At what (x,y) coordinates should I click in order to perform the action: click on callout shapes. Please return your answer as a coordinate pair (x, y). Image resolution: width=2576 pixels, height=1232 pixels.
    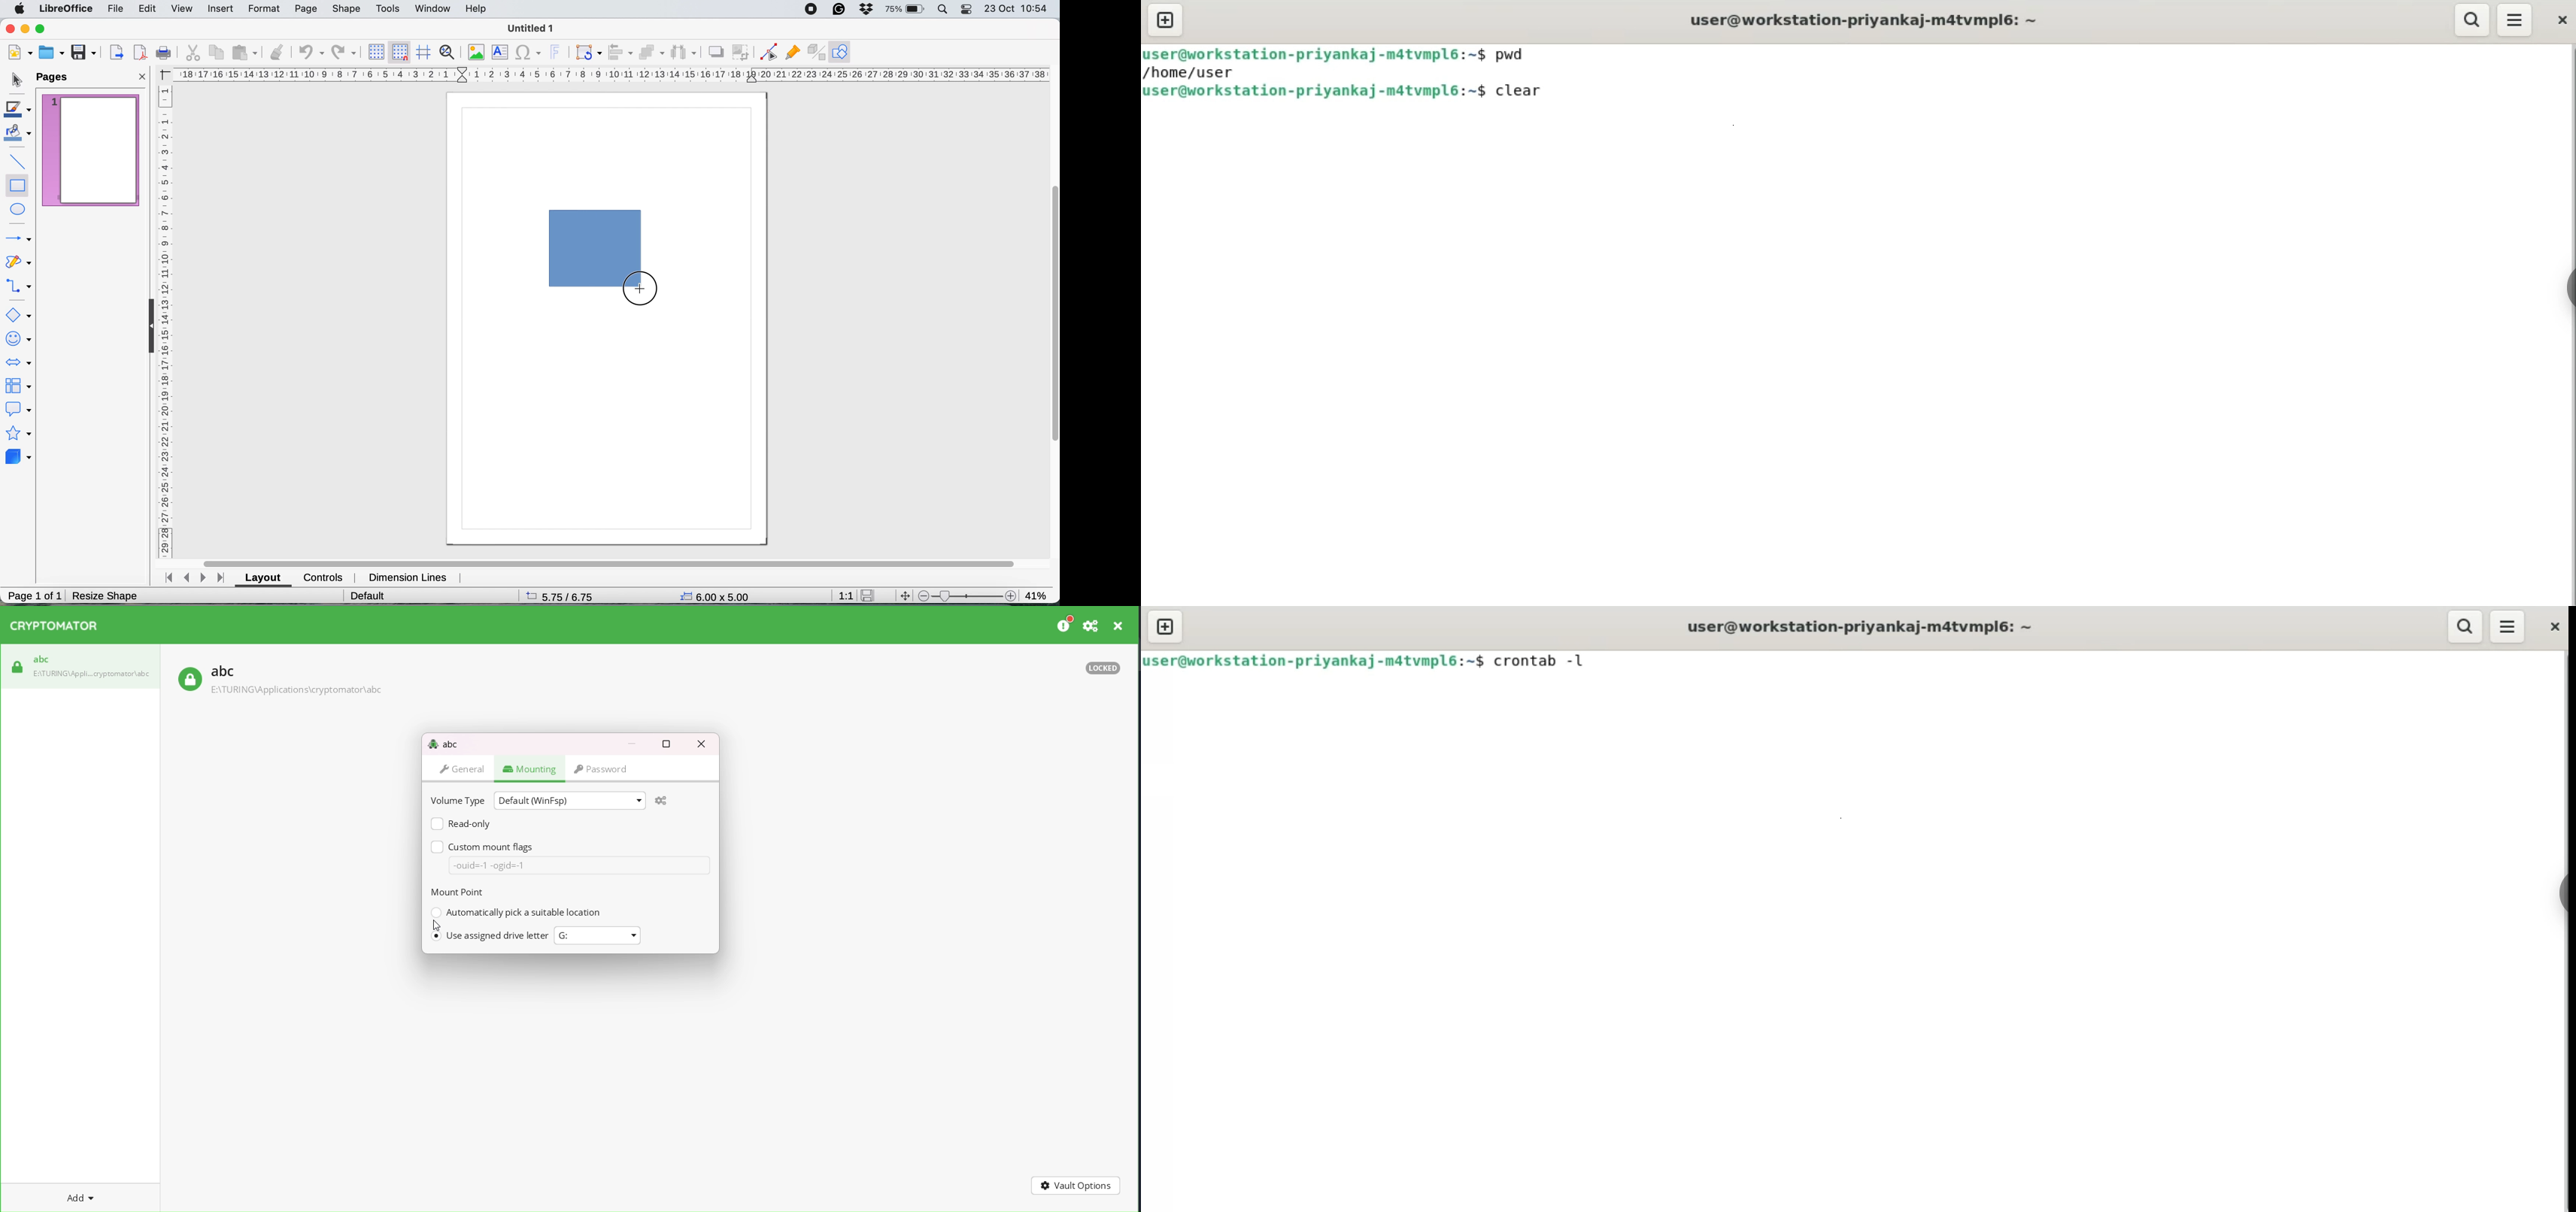
    Looking at the image, I should click on (19, 409).